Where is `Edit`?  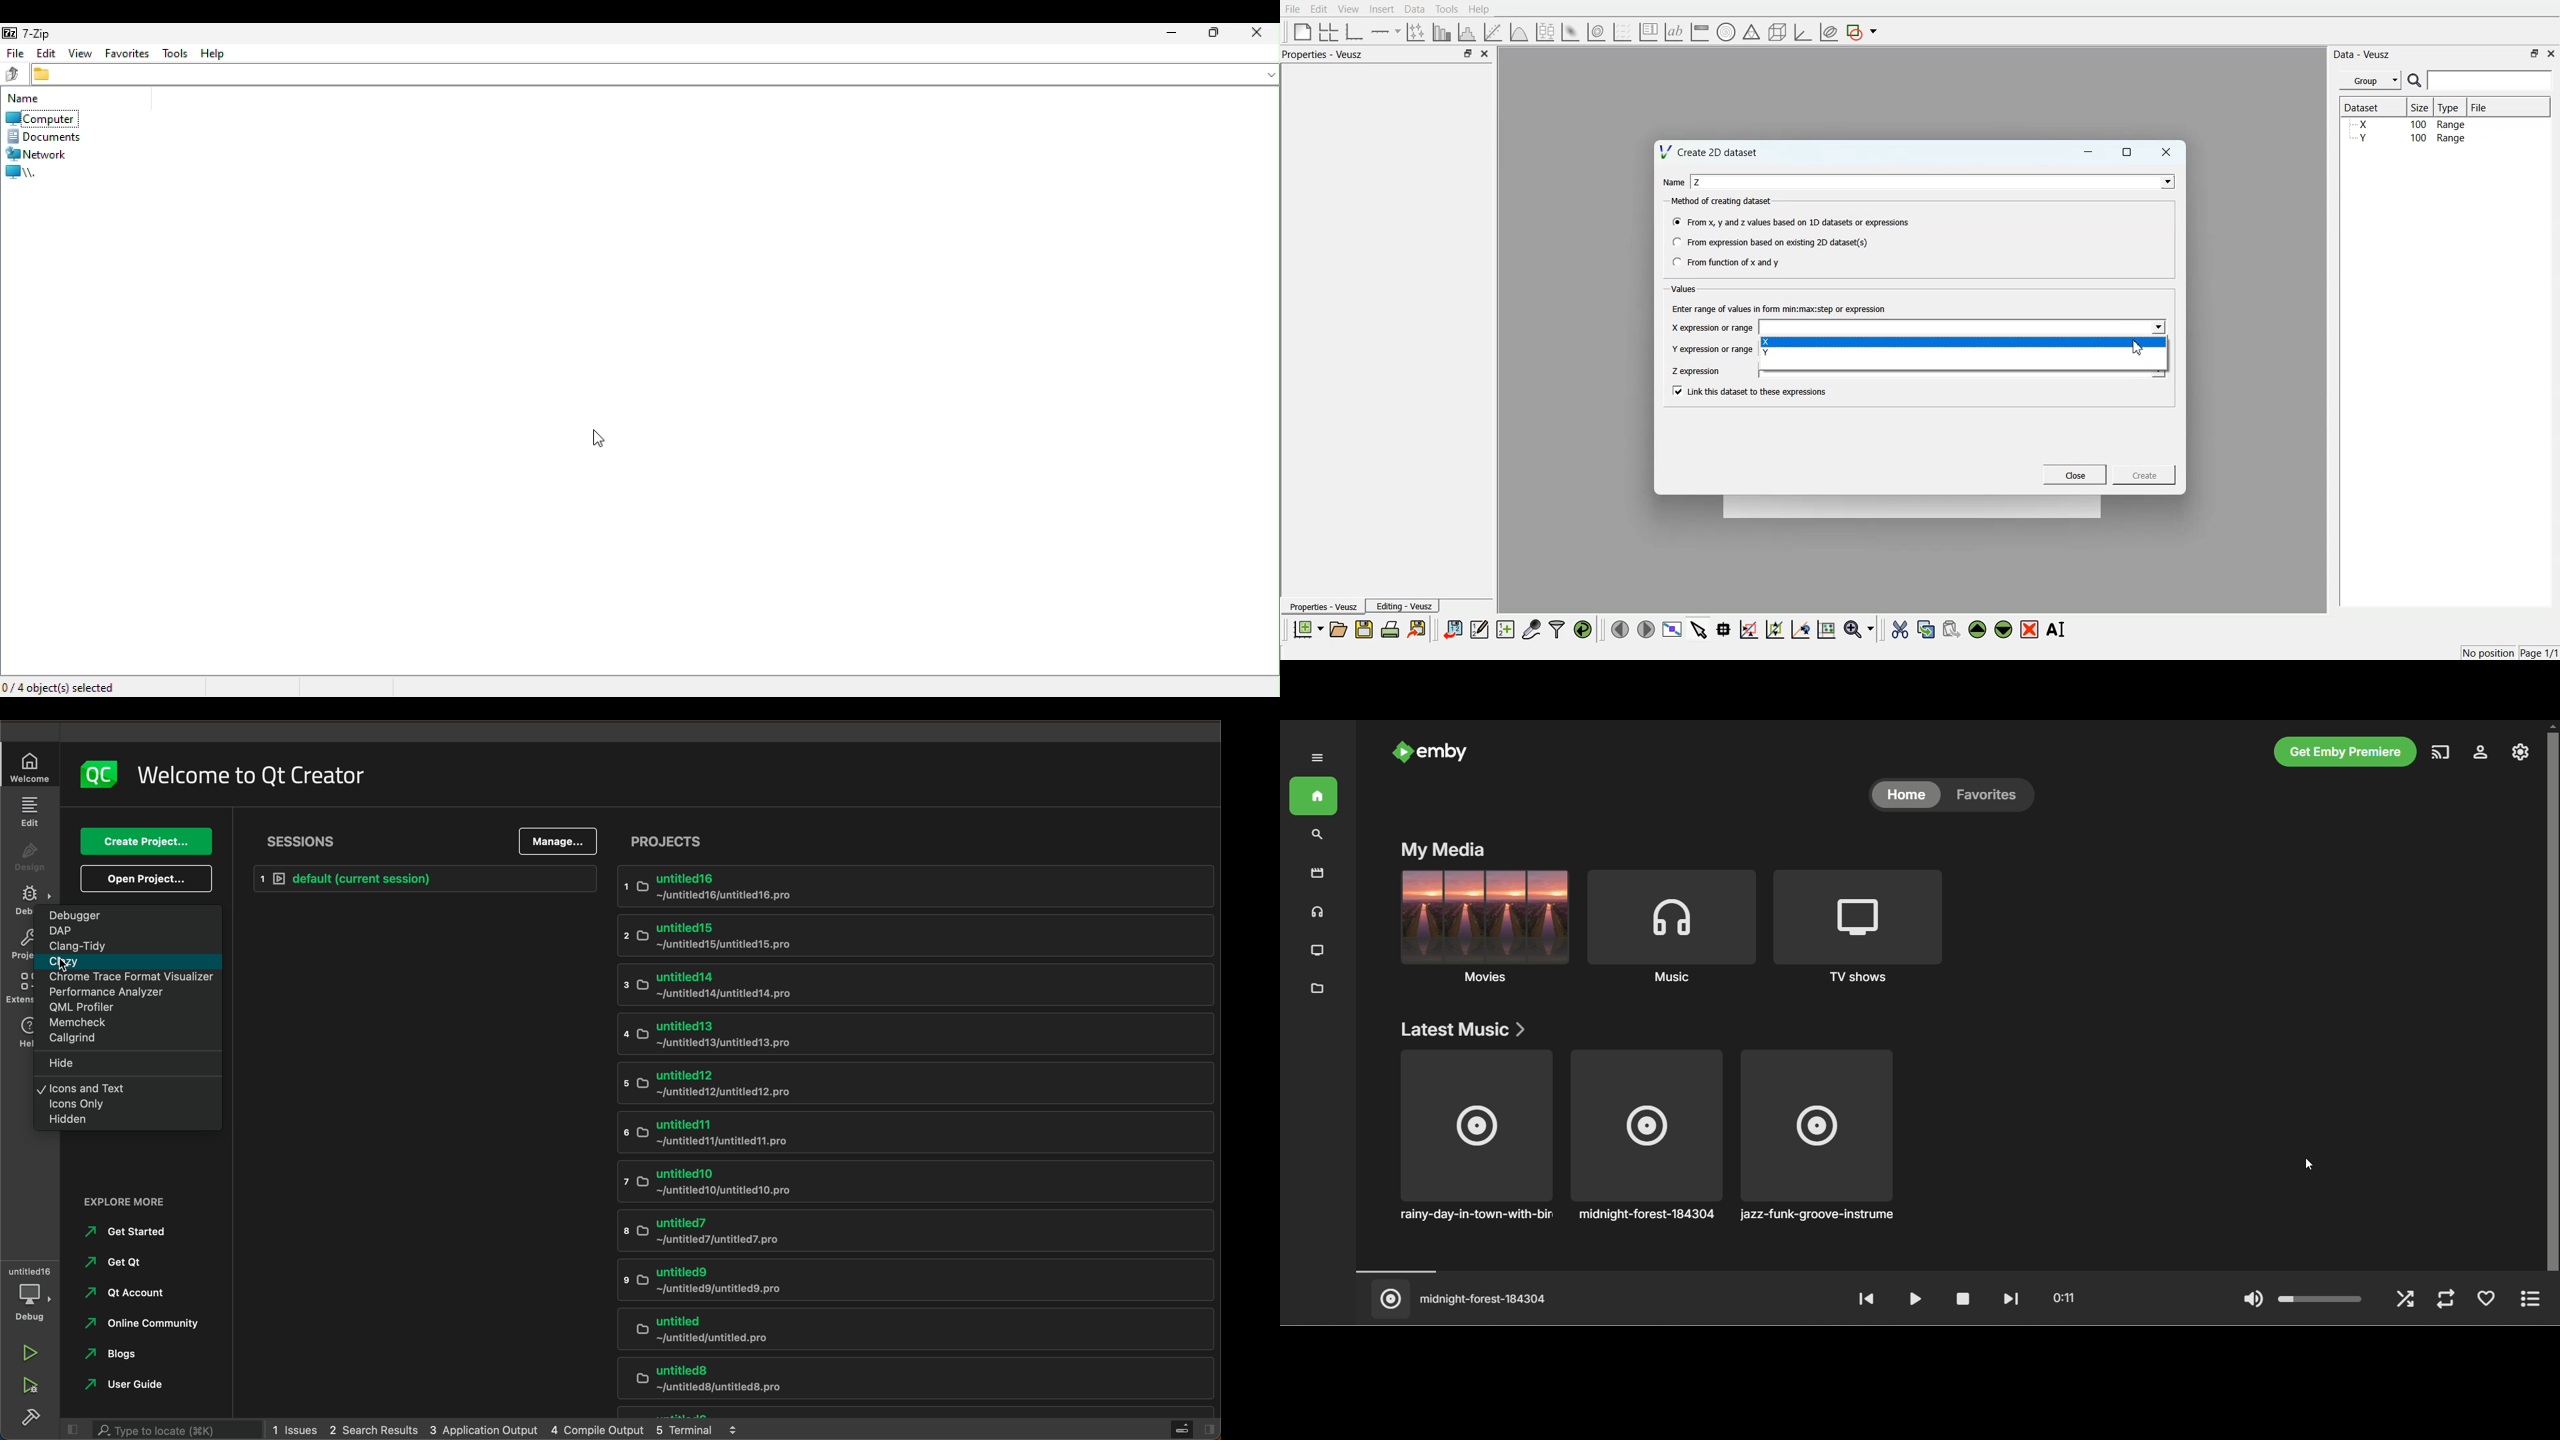 Edit is located at coordinates (47, 55).